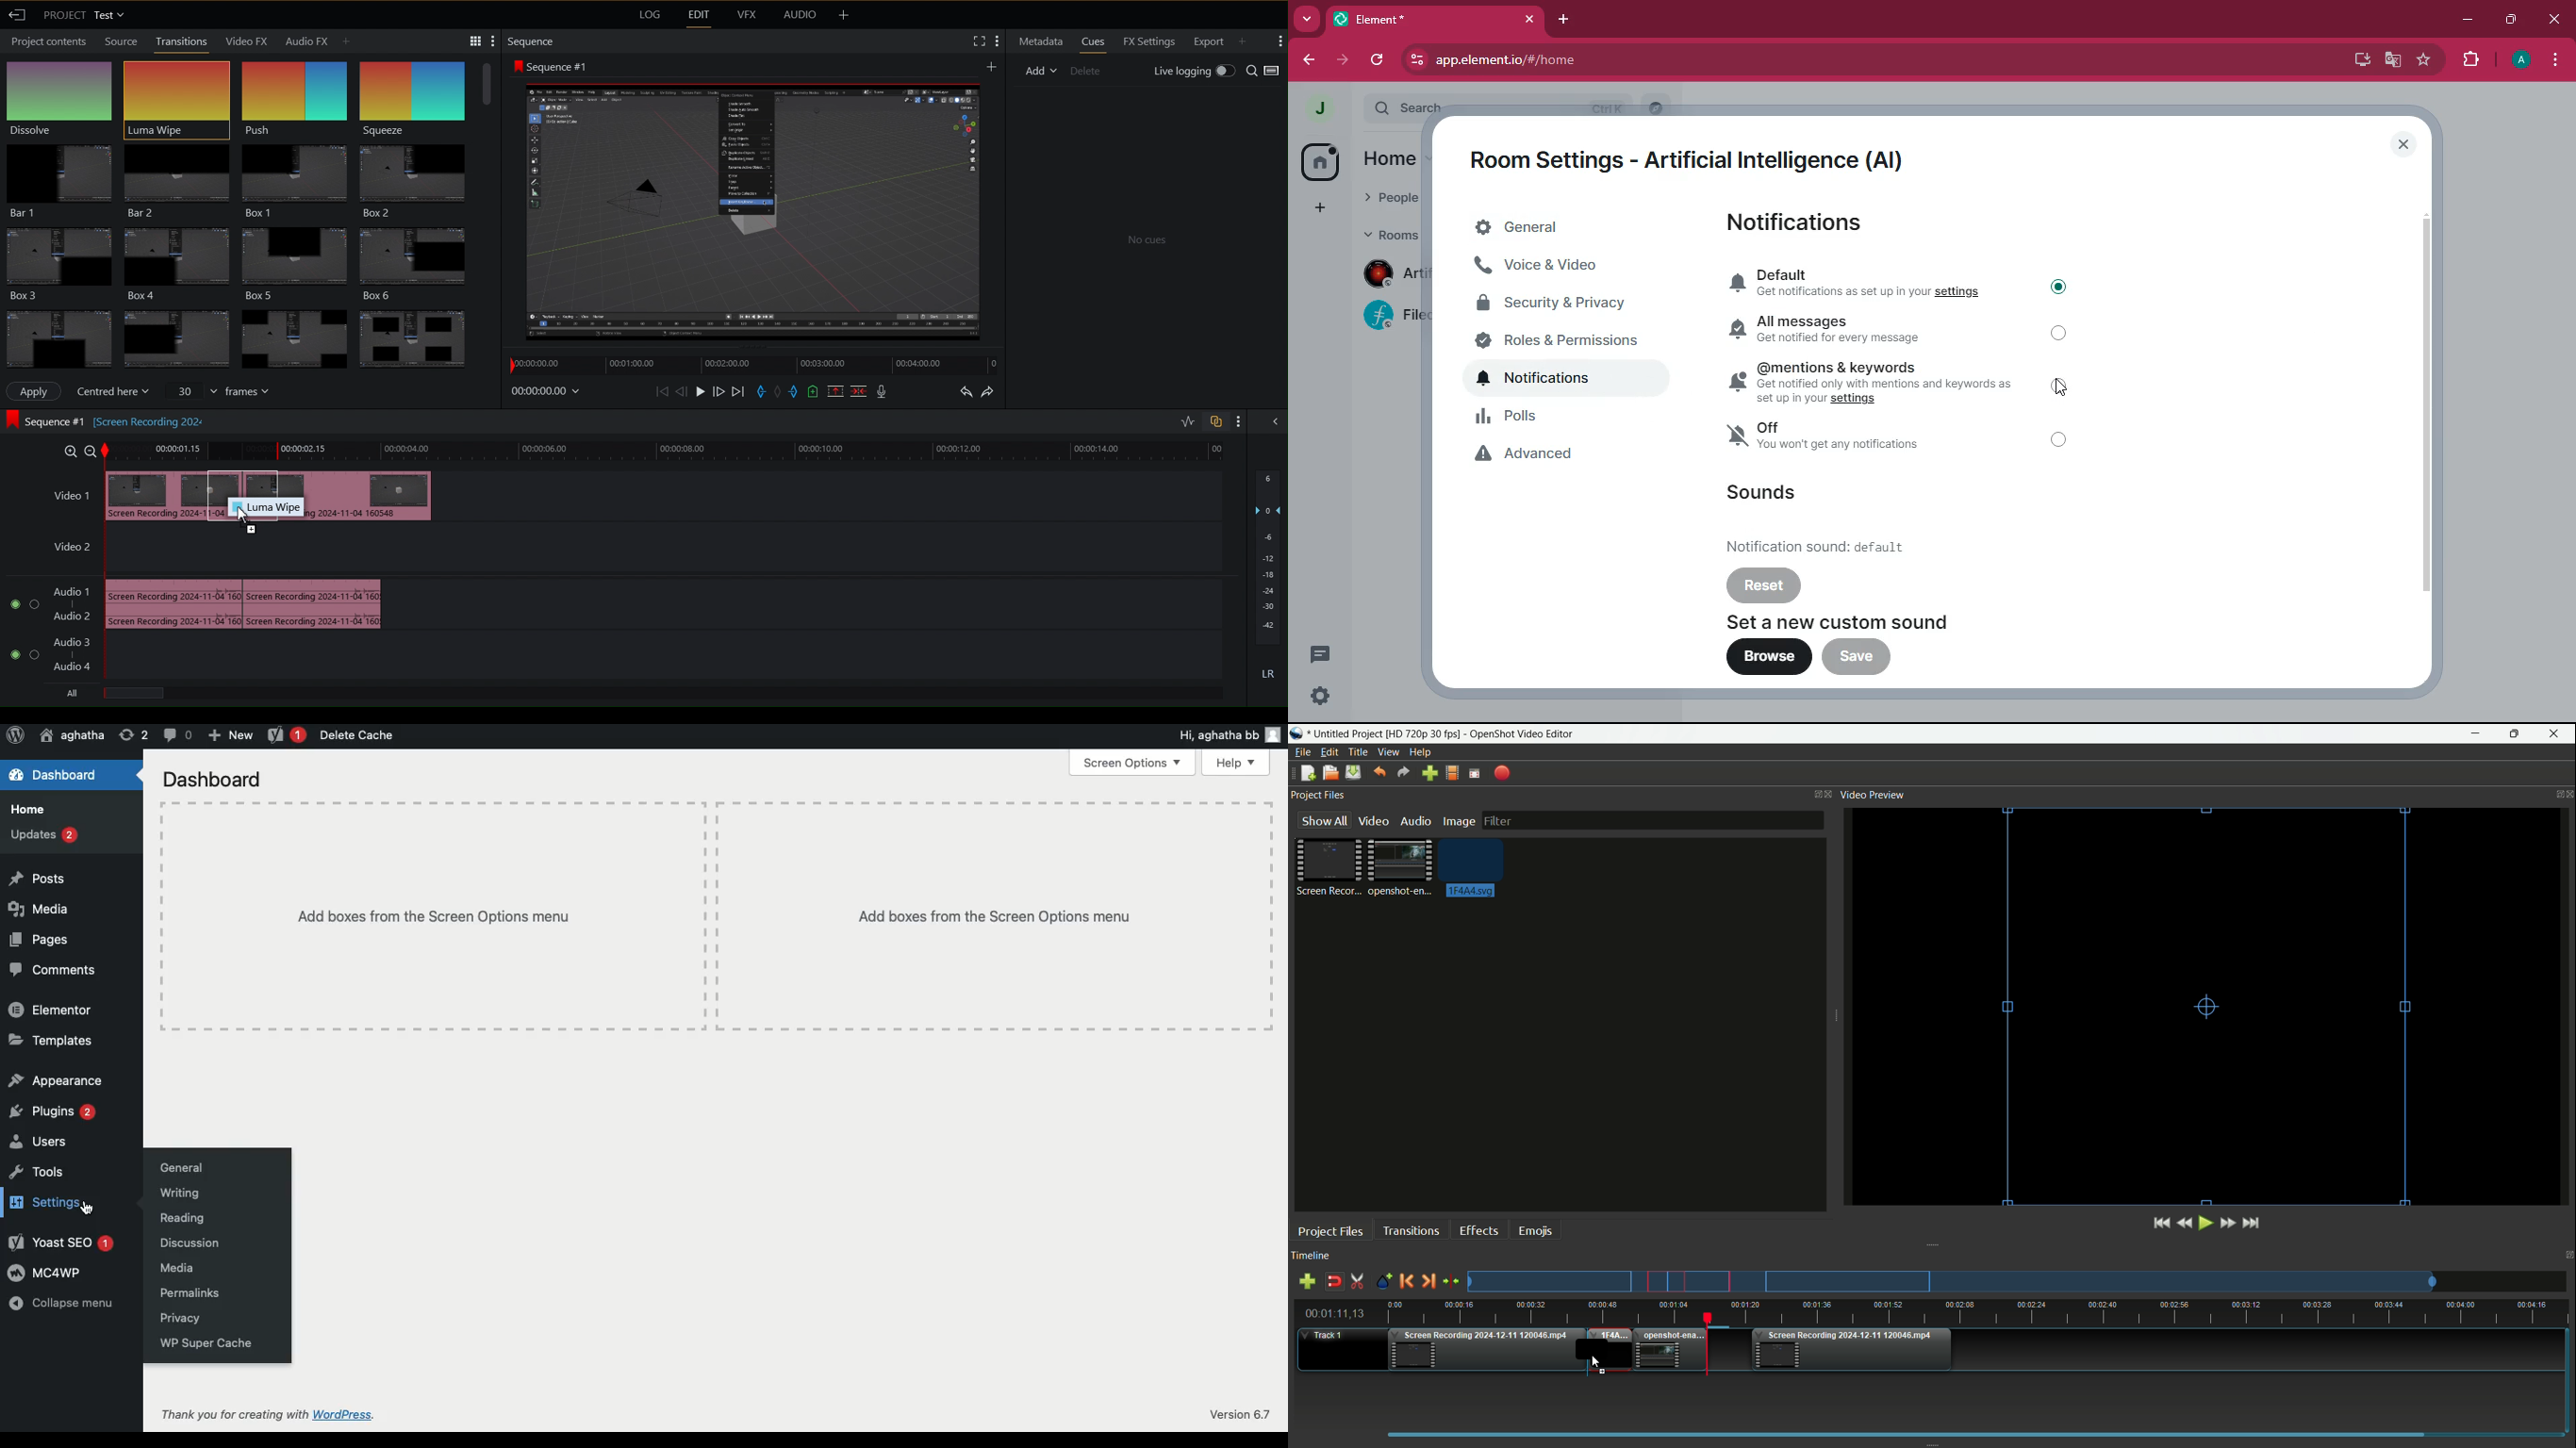 The image size is (2576, 1456). I want to click on Media, so click(176, 1269).